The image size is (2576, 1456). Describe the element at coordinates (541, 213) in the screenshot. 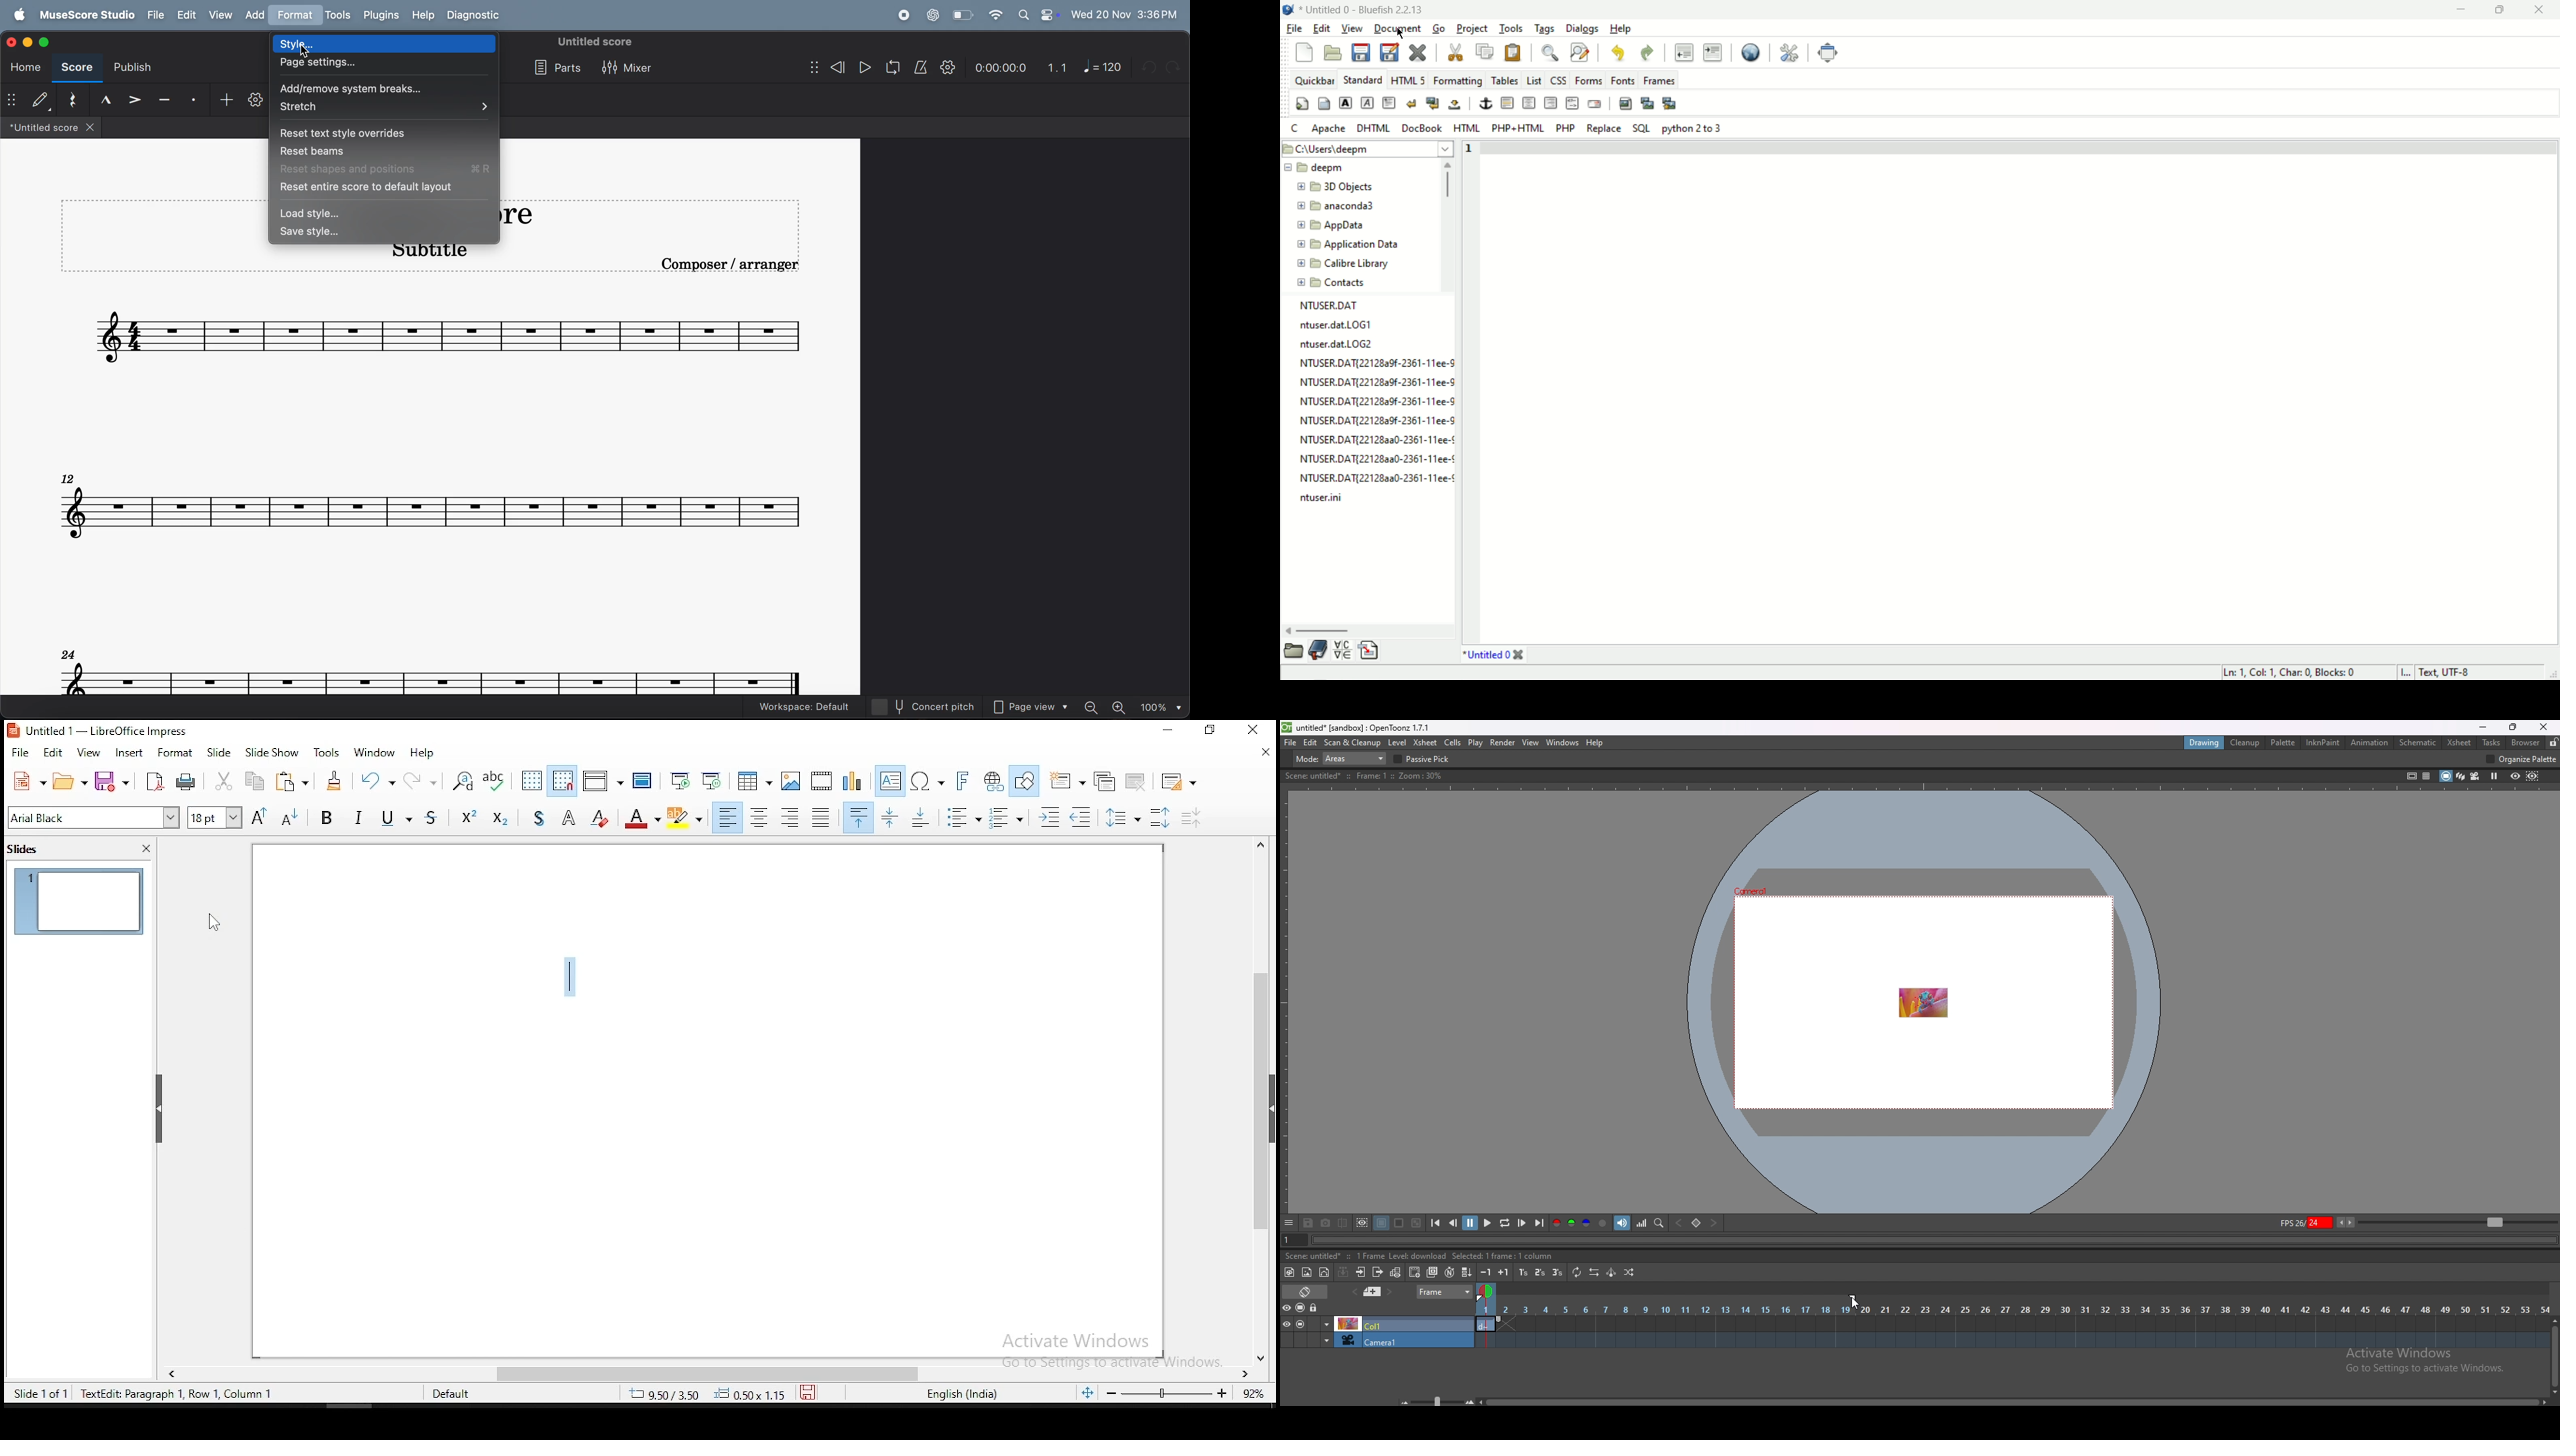

I see `Title bar` at that location.